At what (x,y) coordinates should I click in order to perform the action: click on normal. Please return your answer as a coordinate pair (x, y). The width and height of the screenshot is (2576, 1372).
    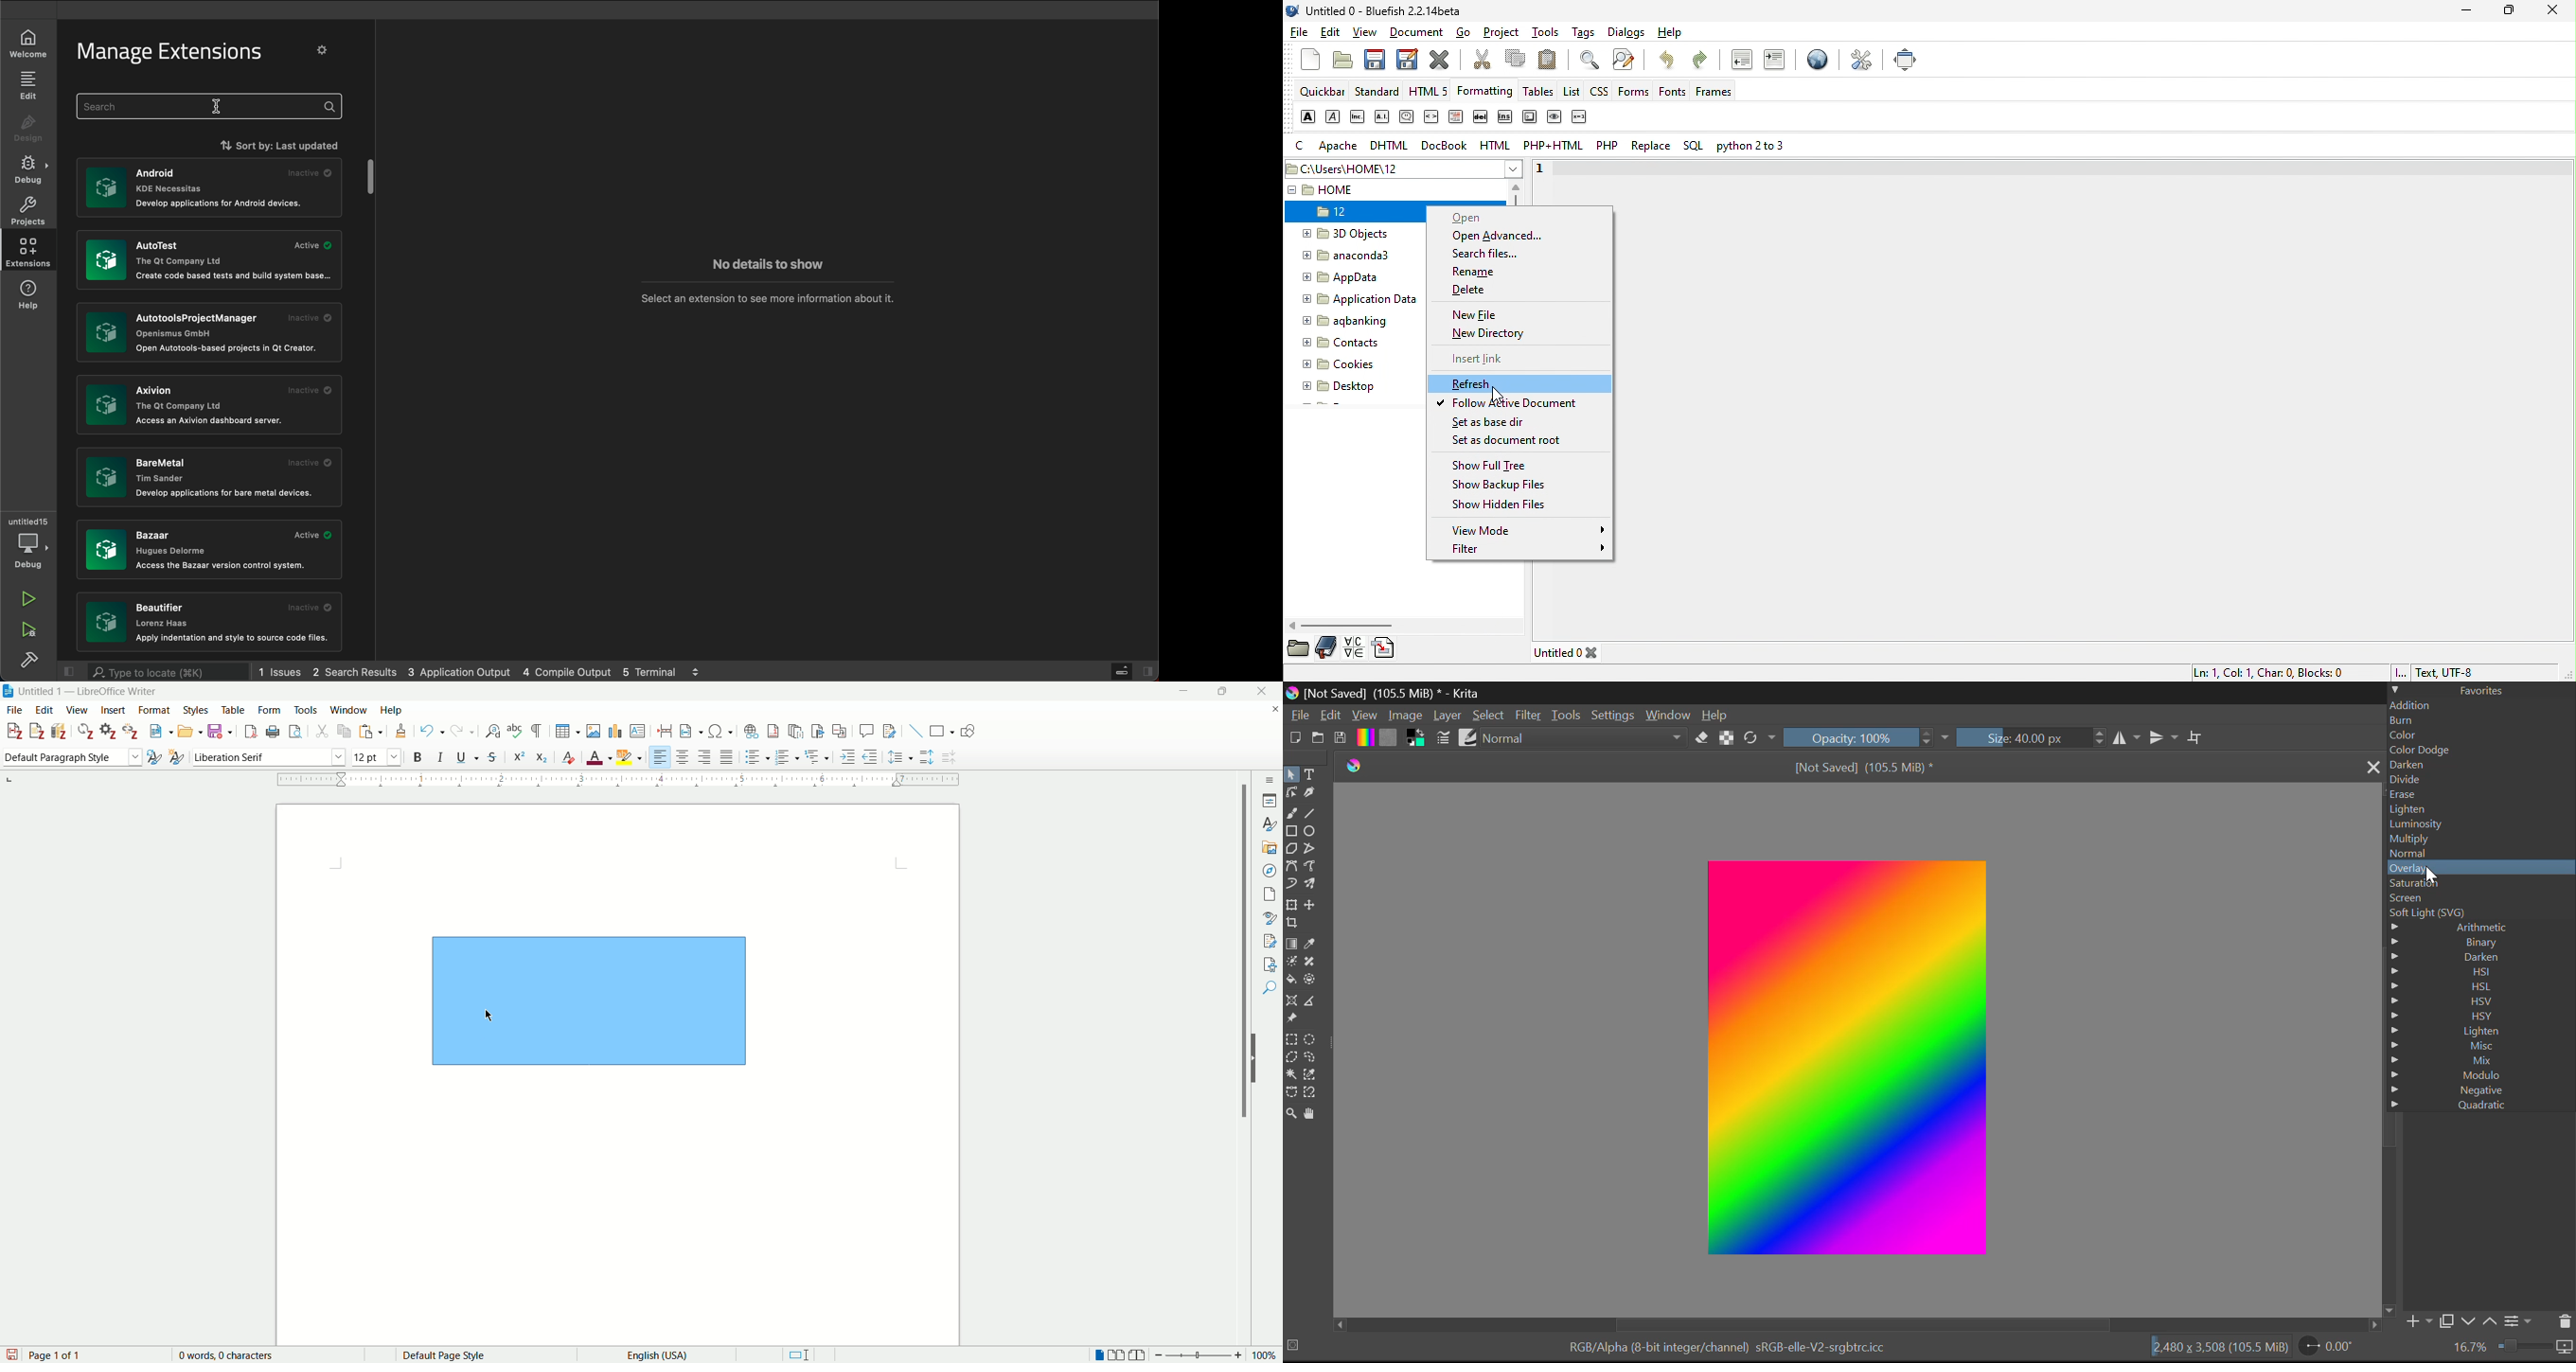
    Looking at the image, I should click on (1585, 739).